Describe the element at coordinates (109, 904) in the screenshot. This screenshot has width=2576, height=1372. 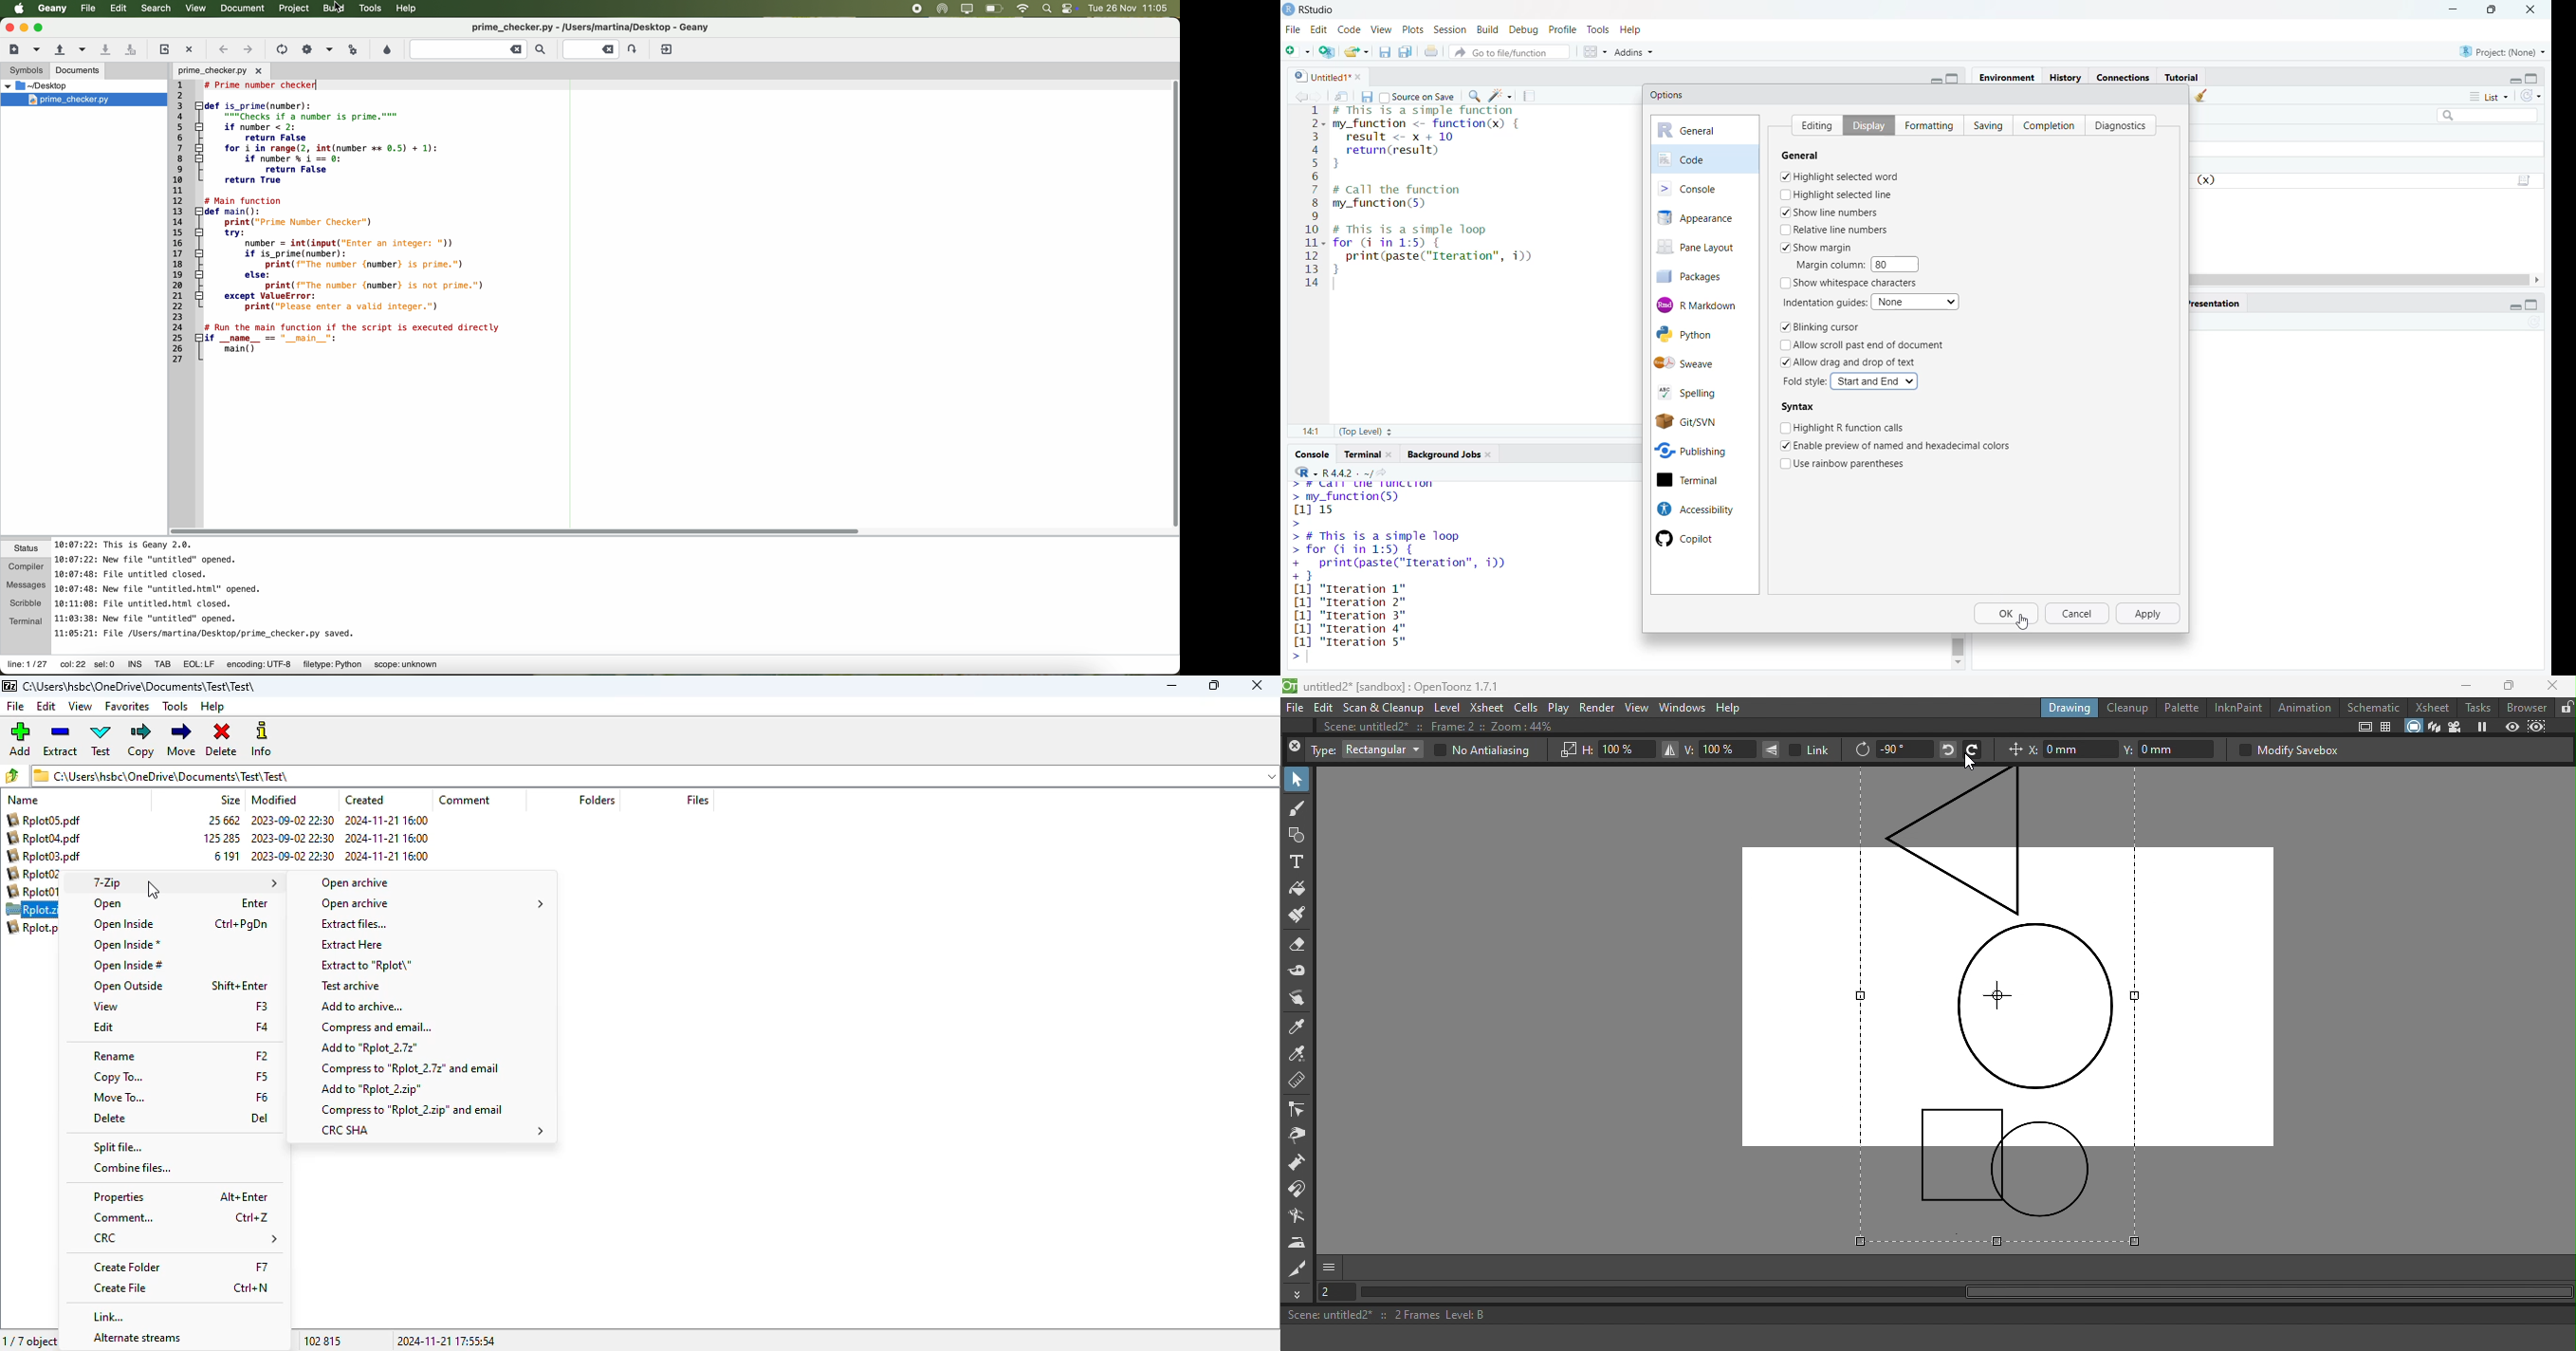
I see `open` at that location.